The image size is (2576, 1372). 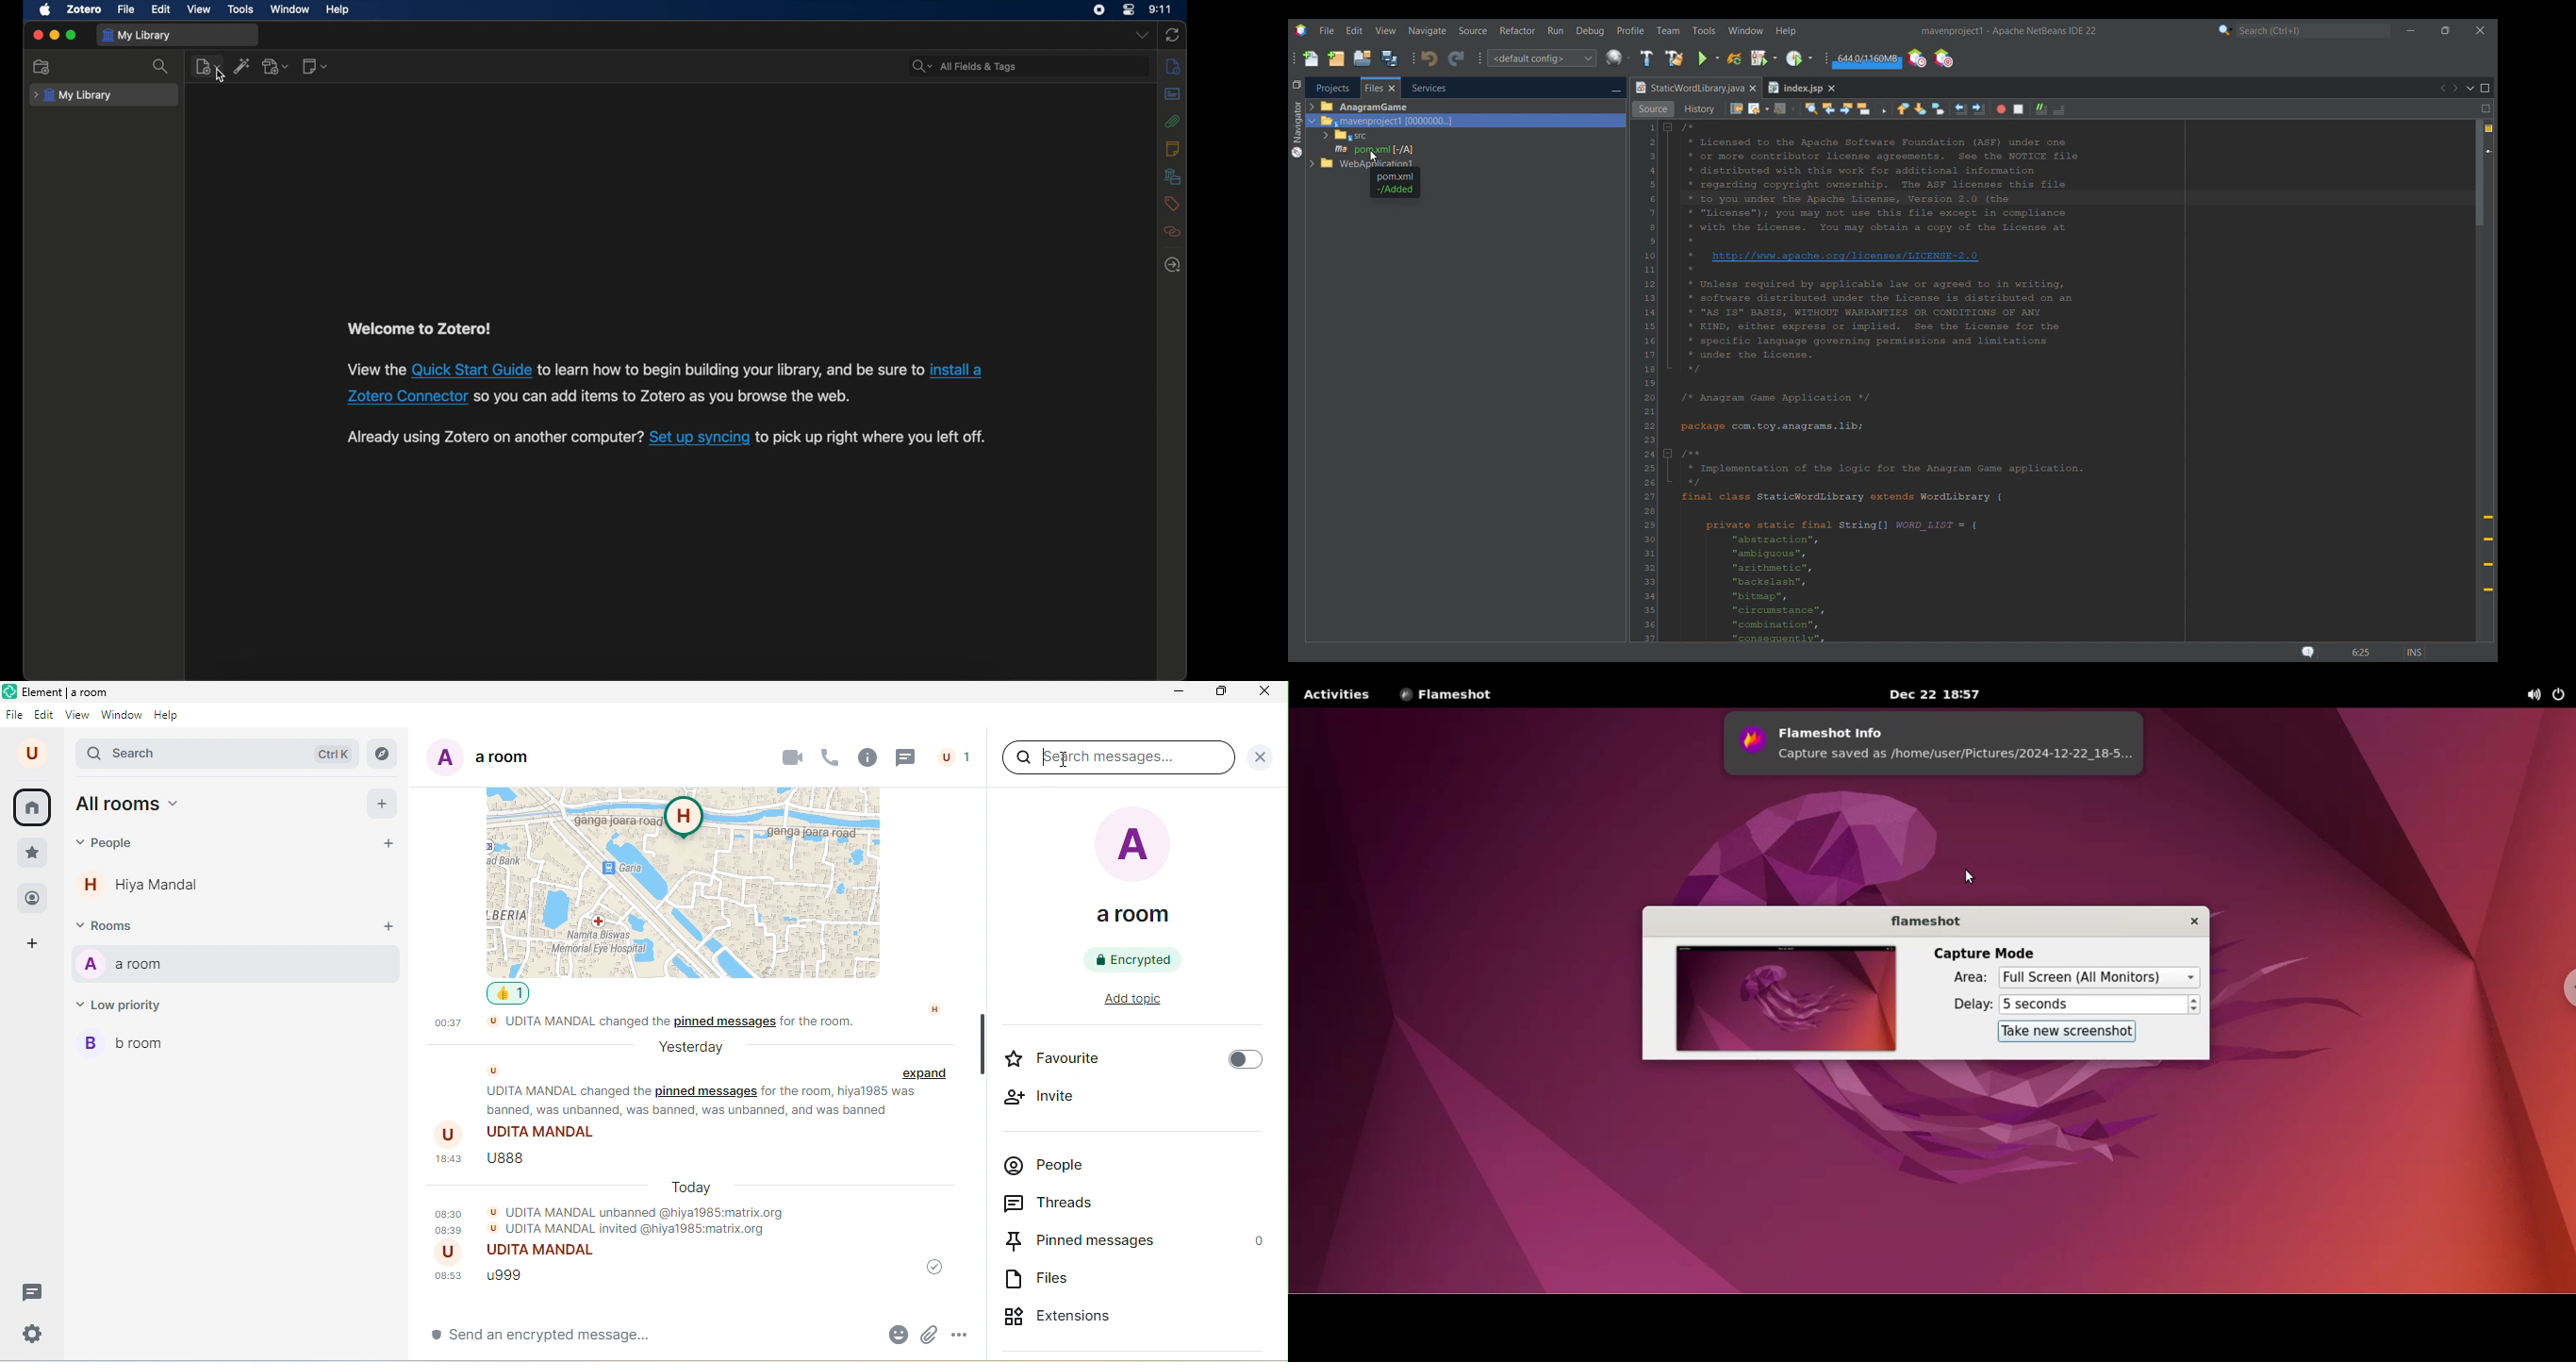 I want to click on Split window horizontally or vertically, so click(x=2486, y=108).